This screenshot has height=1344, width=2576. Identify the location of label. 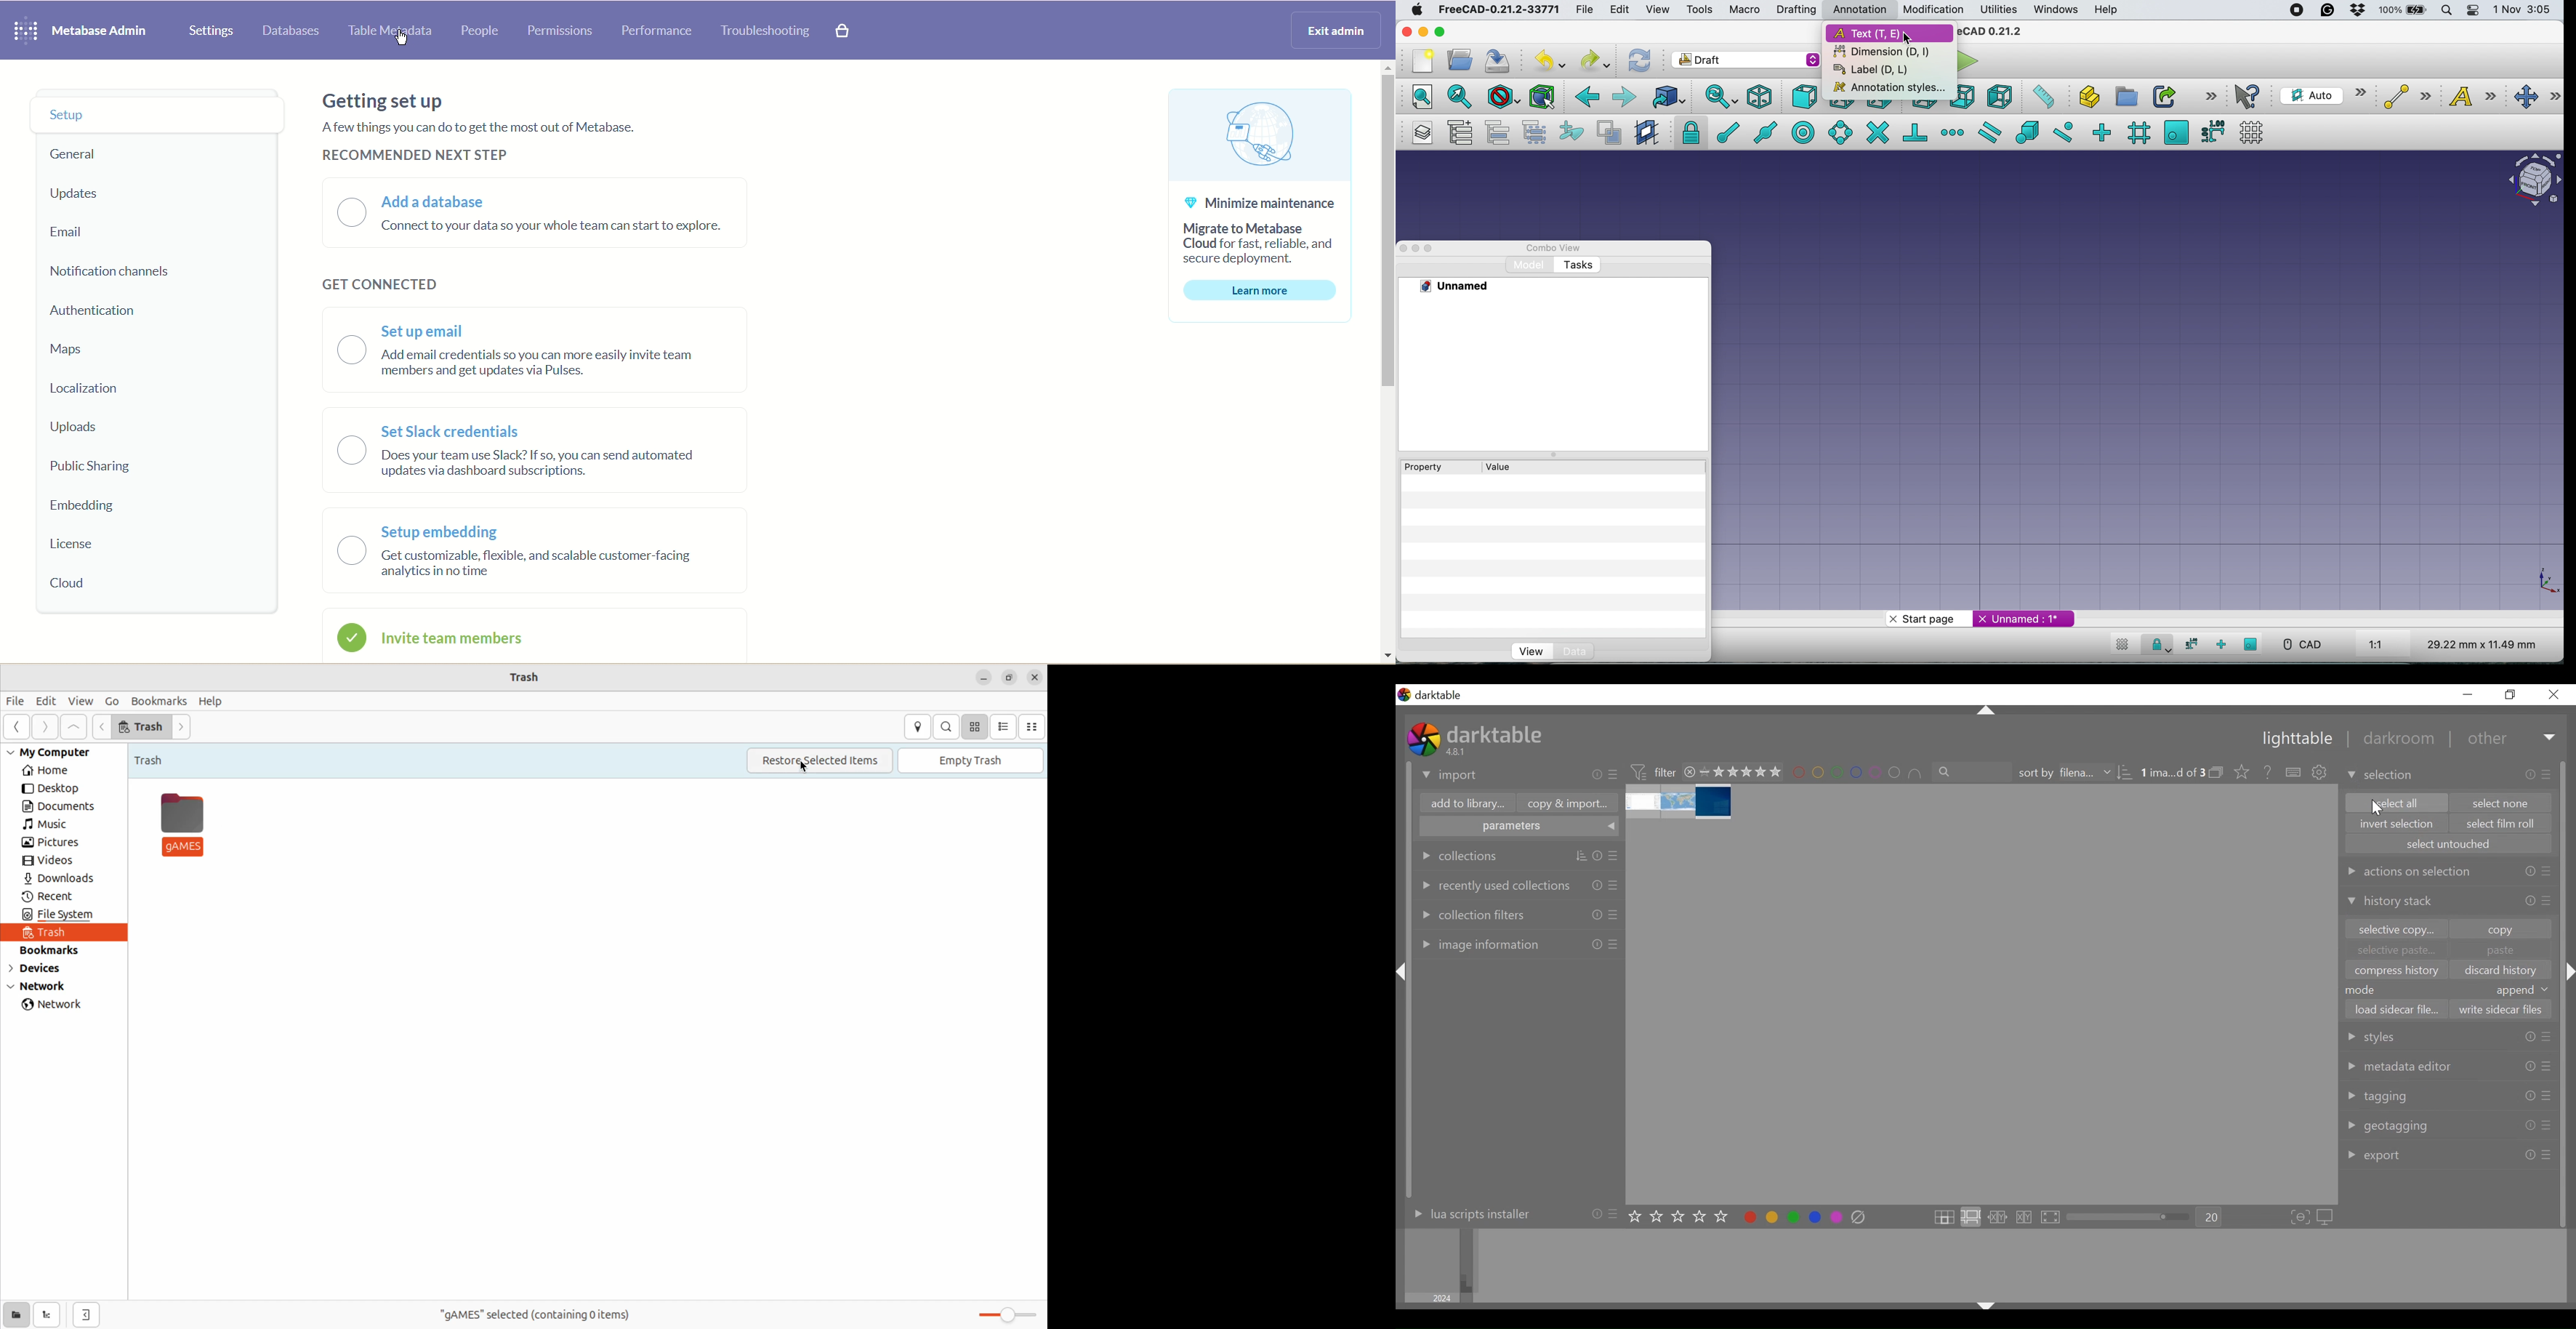
(1874, 71).